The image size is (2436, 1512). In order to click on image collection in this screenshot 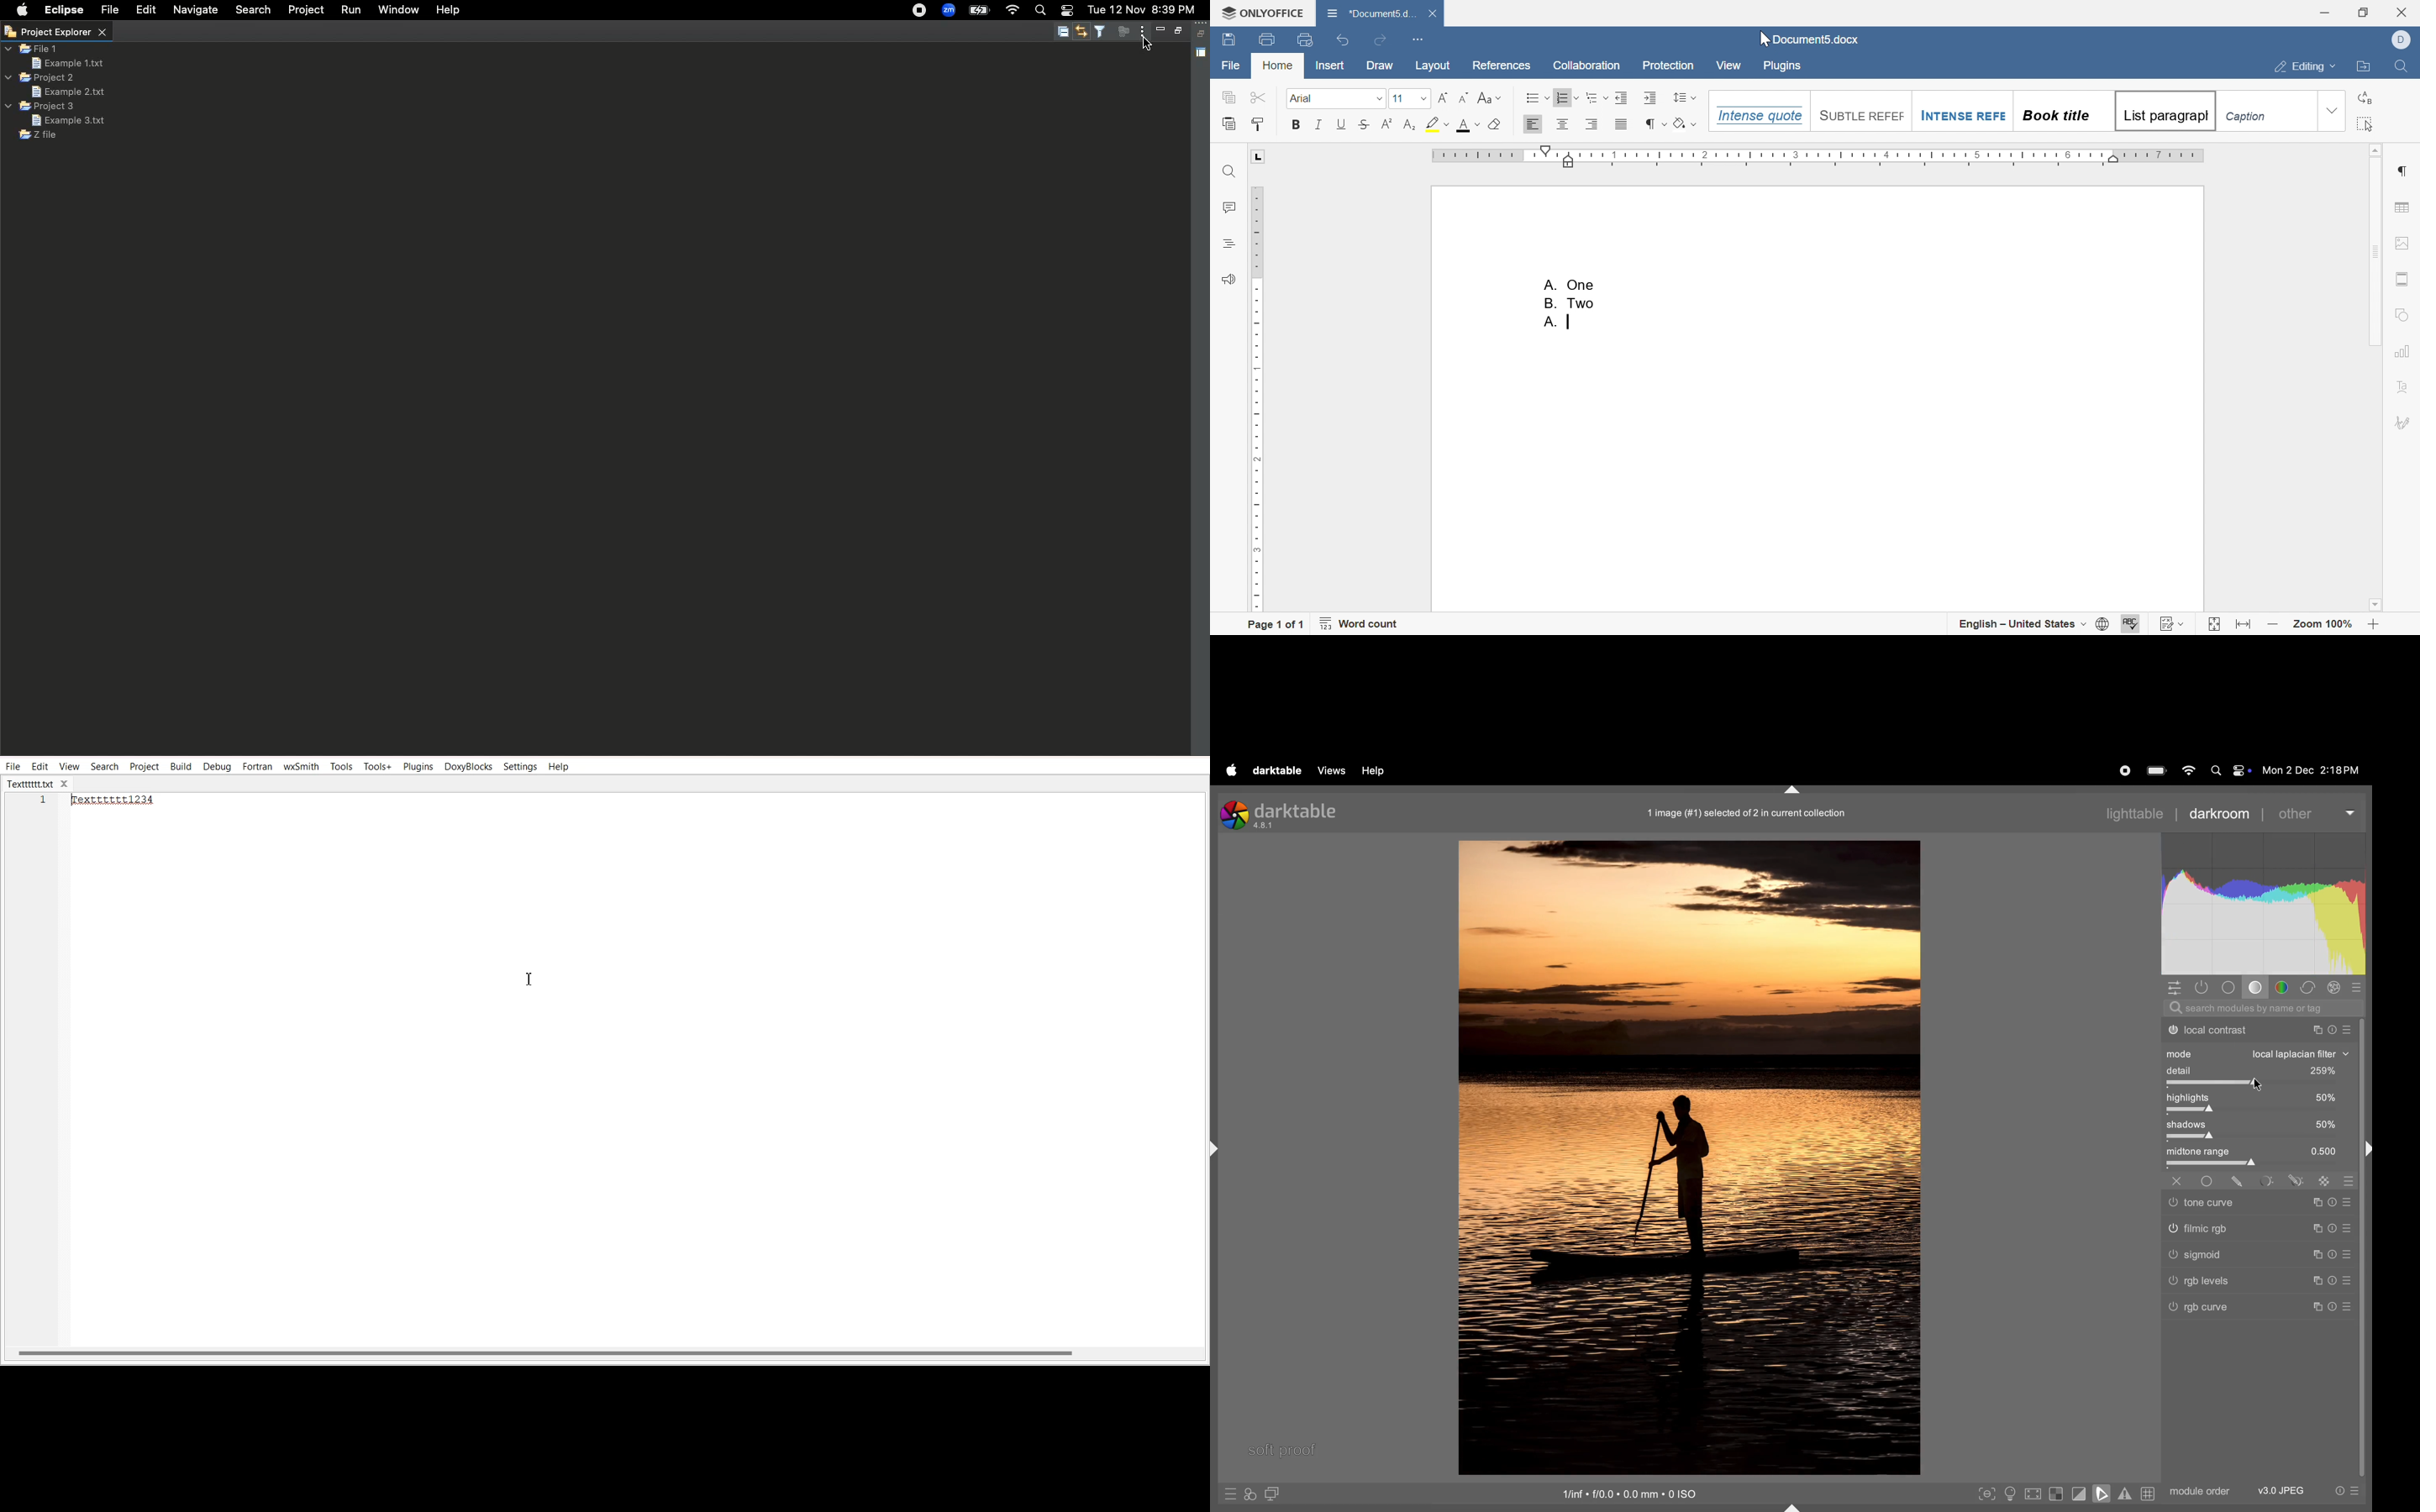, I will do `click(1748, 813)`.